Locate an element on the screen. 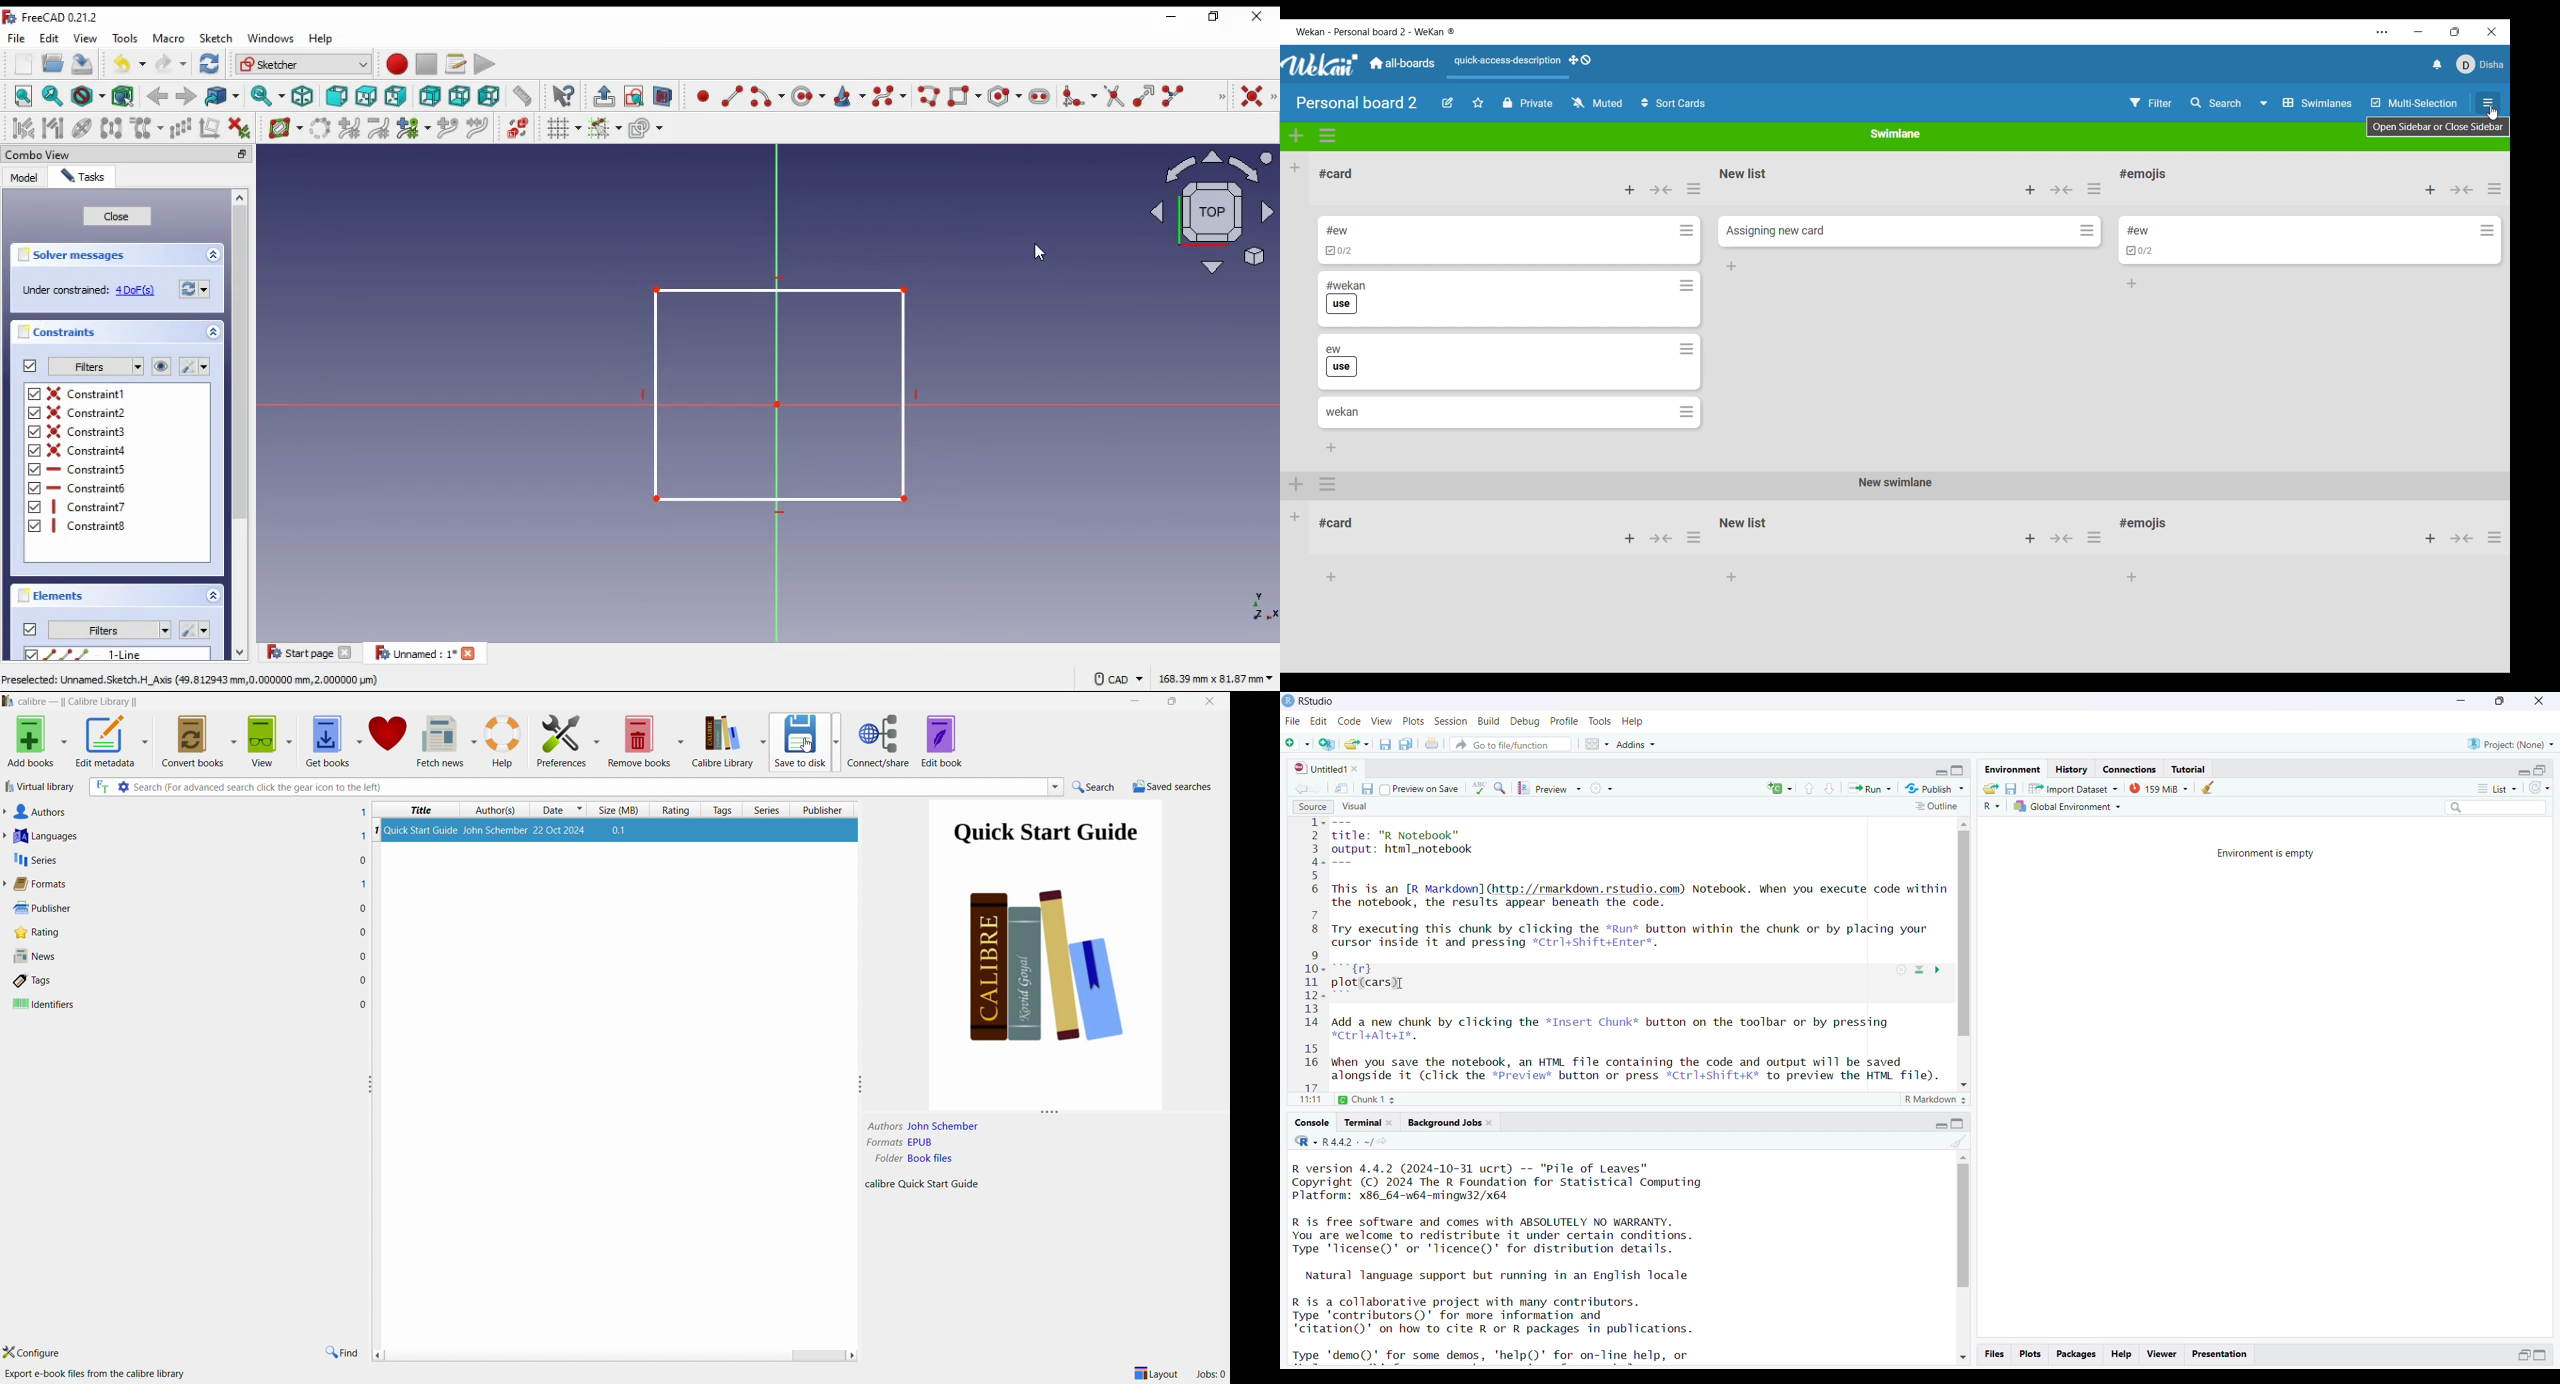  rectangular array is located at coordinates (180, 129).